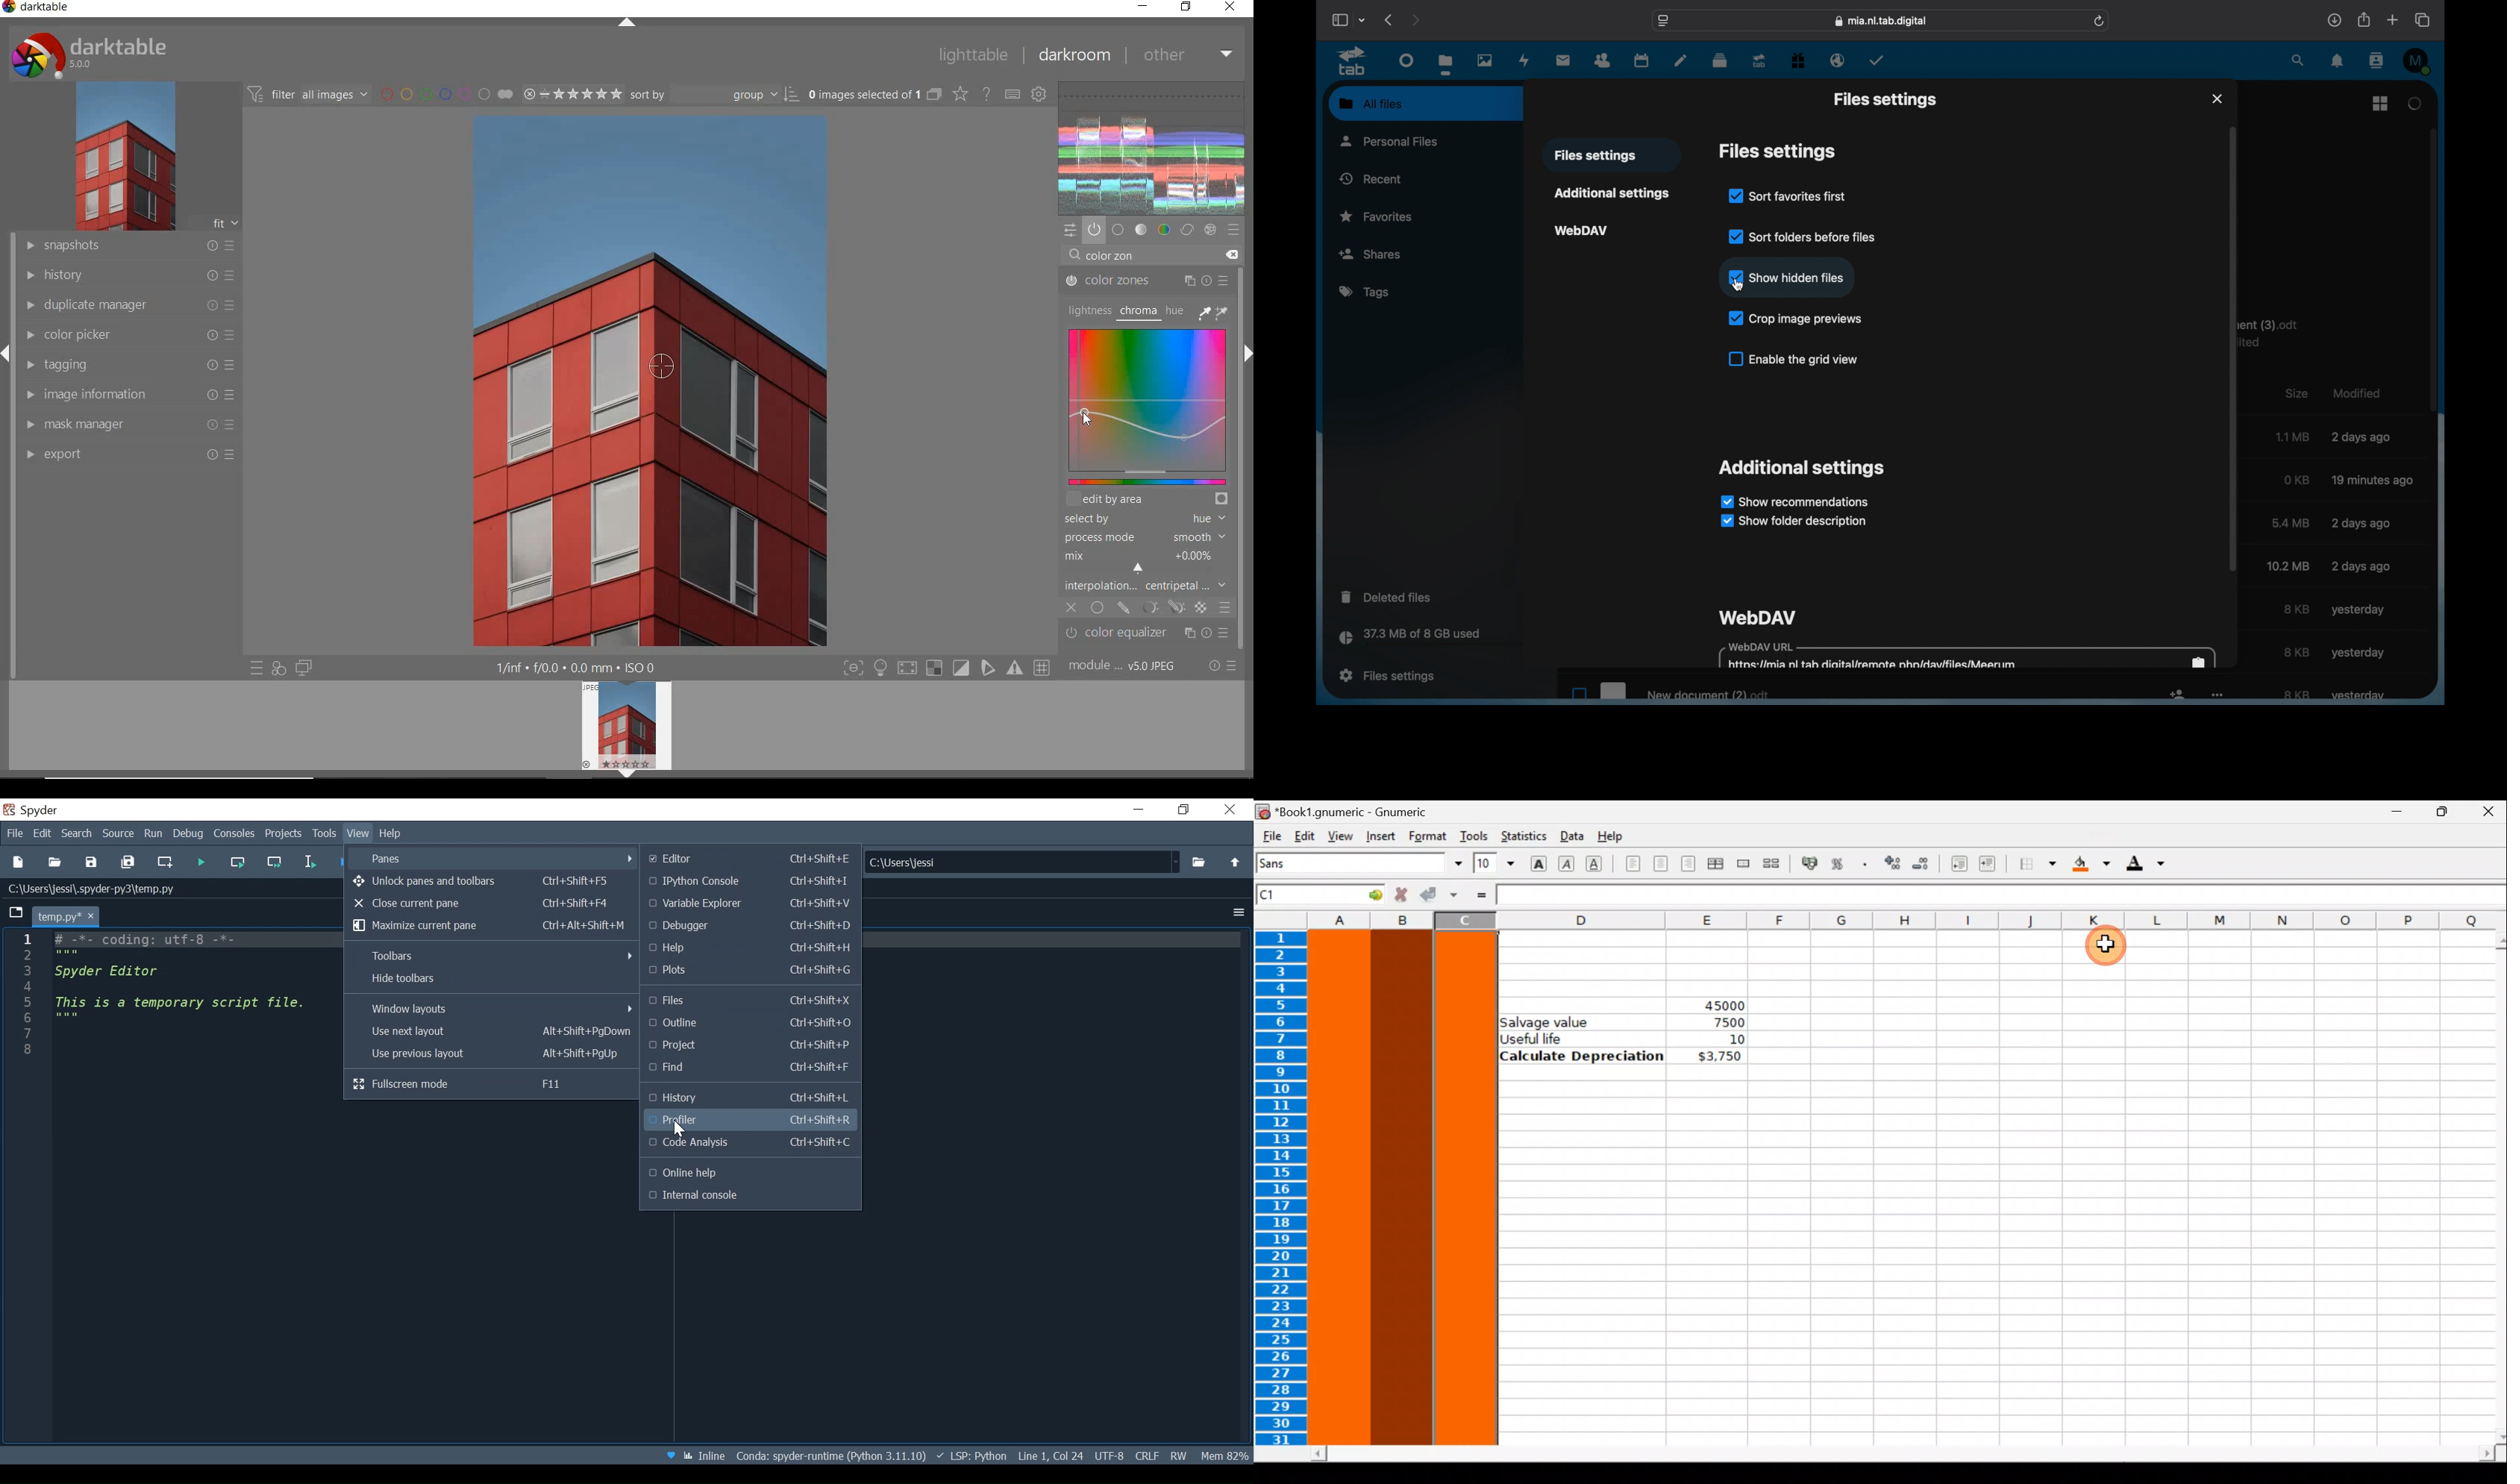 The height and width of the screenshot is (1484, 2520). I want to click on Find, so click(750, 1067).